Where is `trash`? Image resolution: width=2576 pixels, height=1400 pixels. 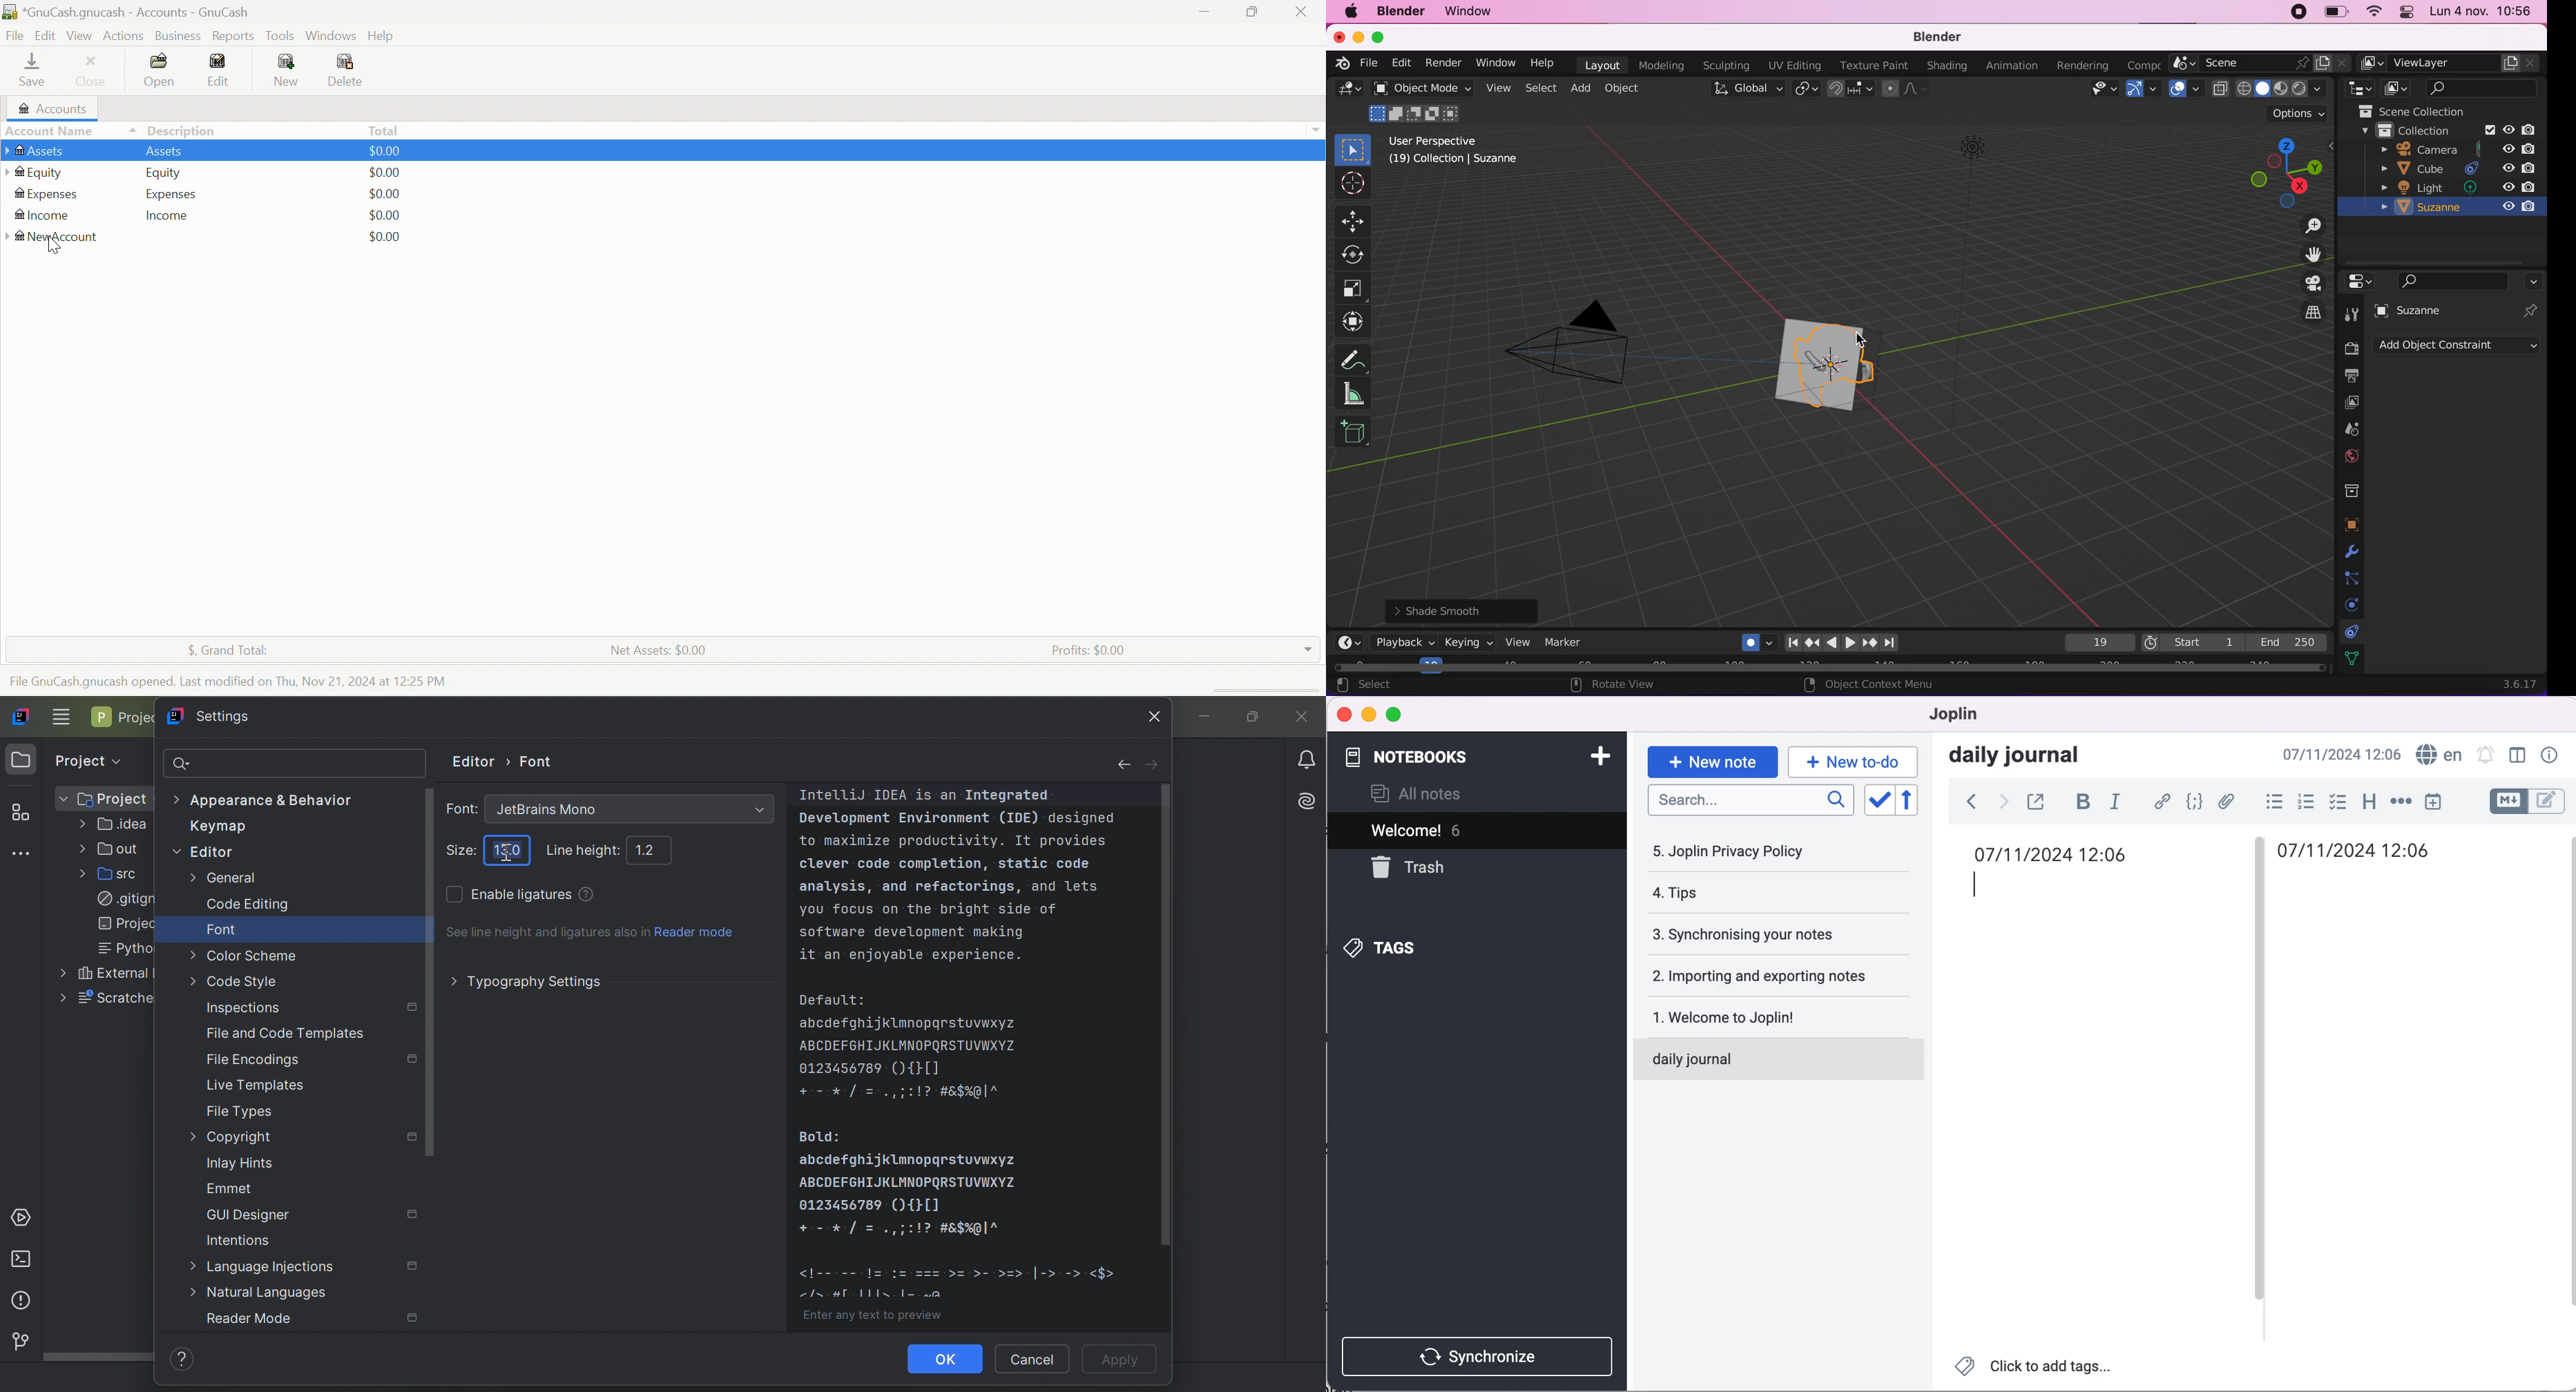
trash is located at coordinates (1447, 869).